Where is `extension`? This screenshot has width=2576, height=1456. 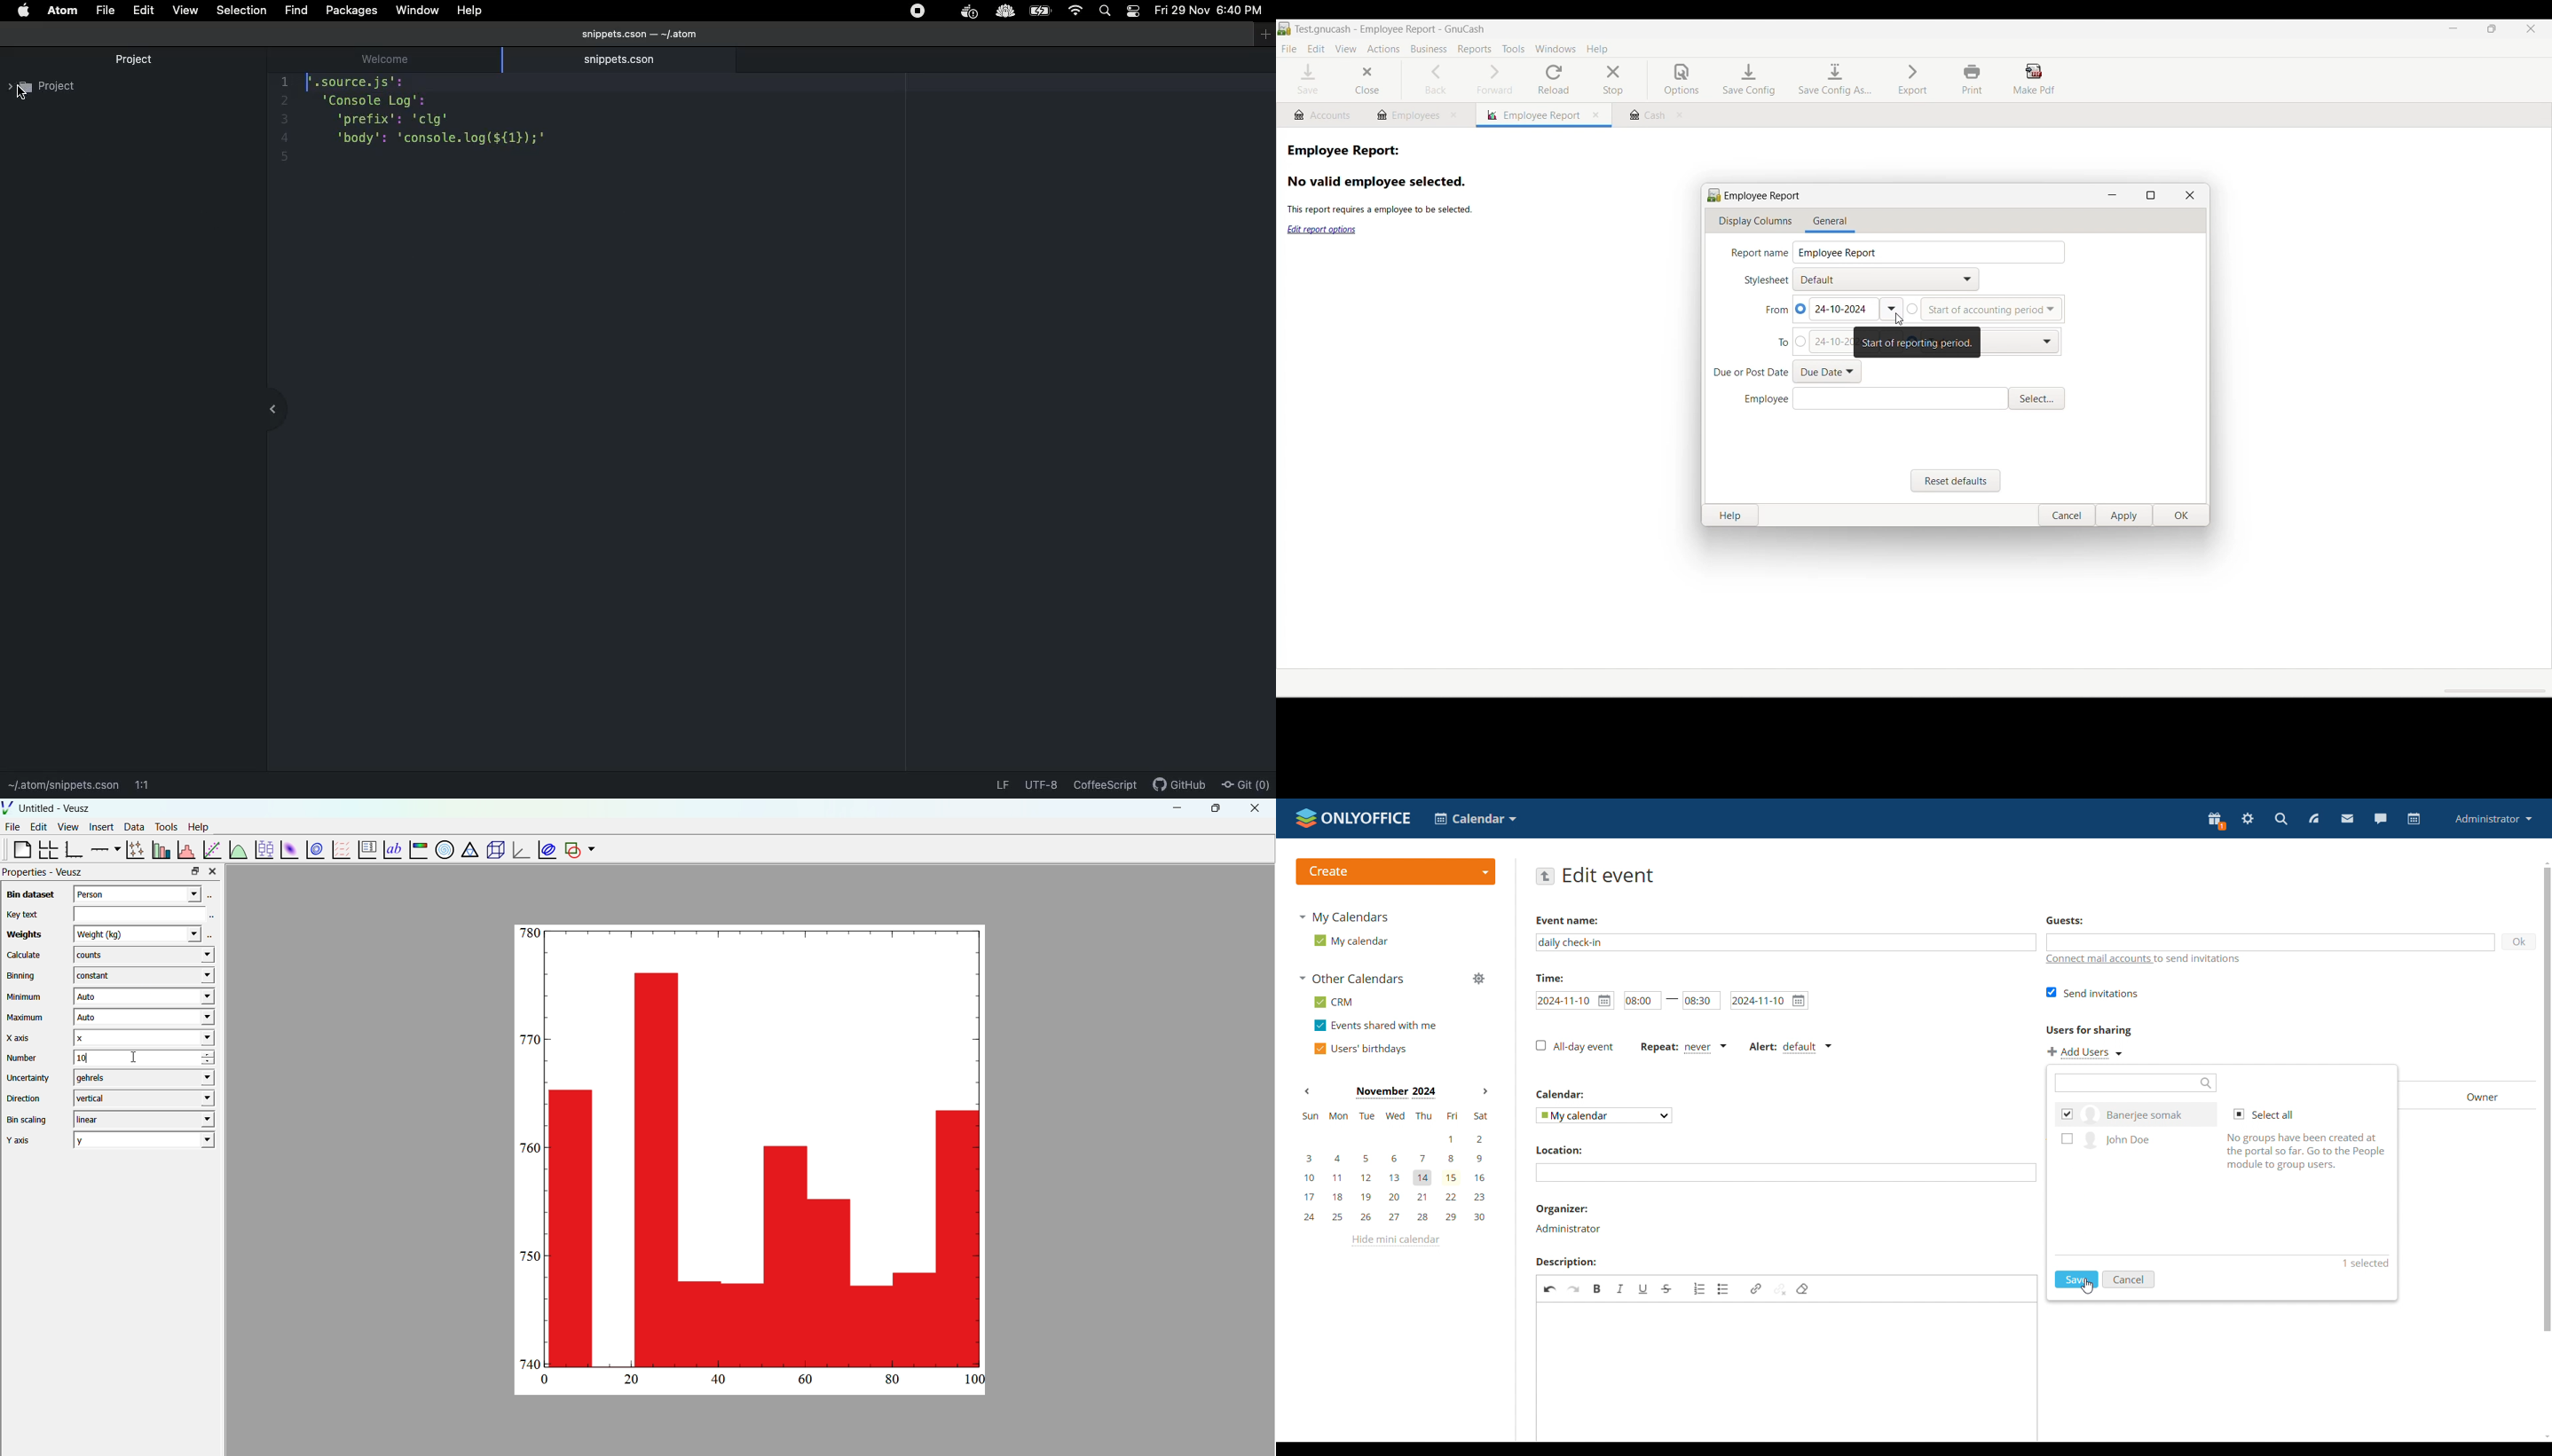 extension is located at coordinates (968, 12).